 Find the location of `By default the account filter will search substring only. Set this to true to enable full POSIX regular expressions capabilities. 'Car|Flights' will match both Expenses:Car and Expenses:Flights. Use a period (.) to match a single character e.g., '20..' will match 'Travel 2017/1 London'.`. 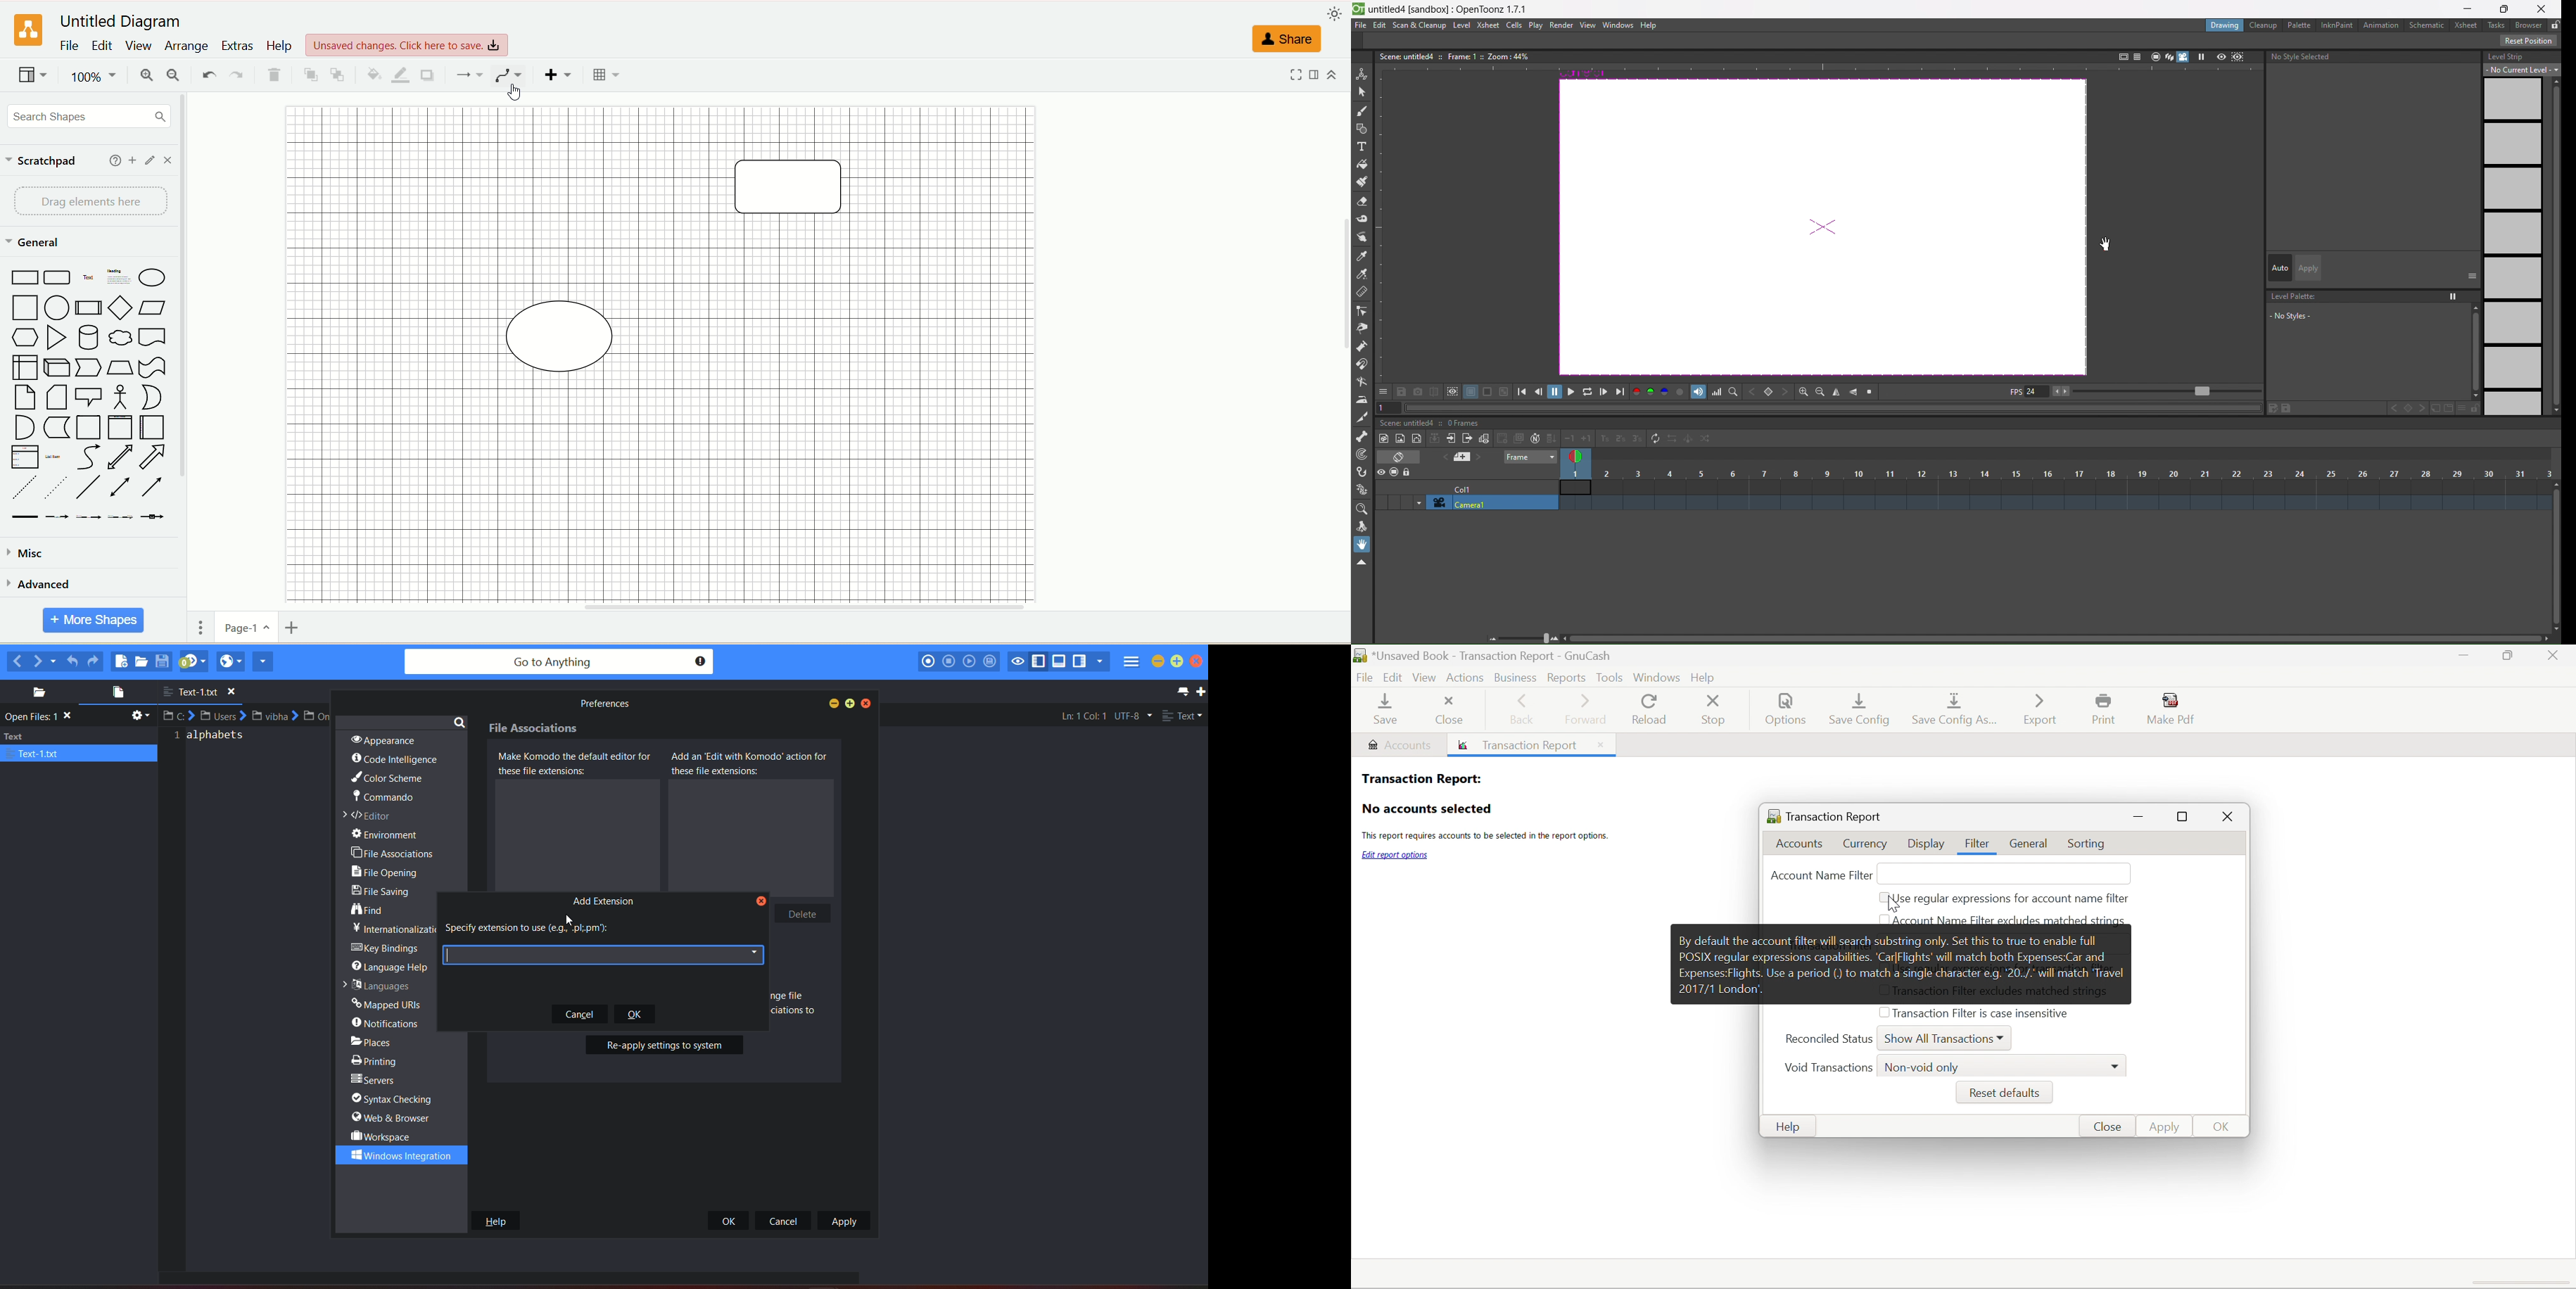

By default the account filter will search substring only. Set this to true to enable full POSIX regular expressions capabilities. 'Car|Flights' will match both Expenses:Car and Expenses:Flights. Use a period (.) to match a single character e.g., '20..' will match 'Travel 2017/1 London'. is located at coordinates (1902, 963).